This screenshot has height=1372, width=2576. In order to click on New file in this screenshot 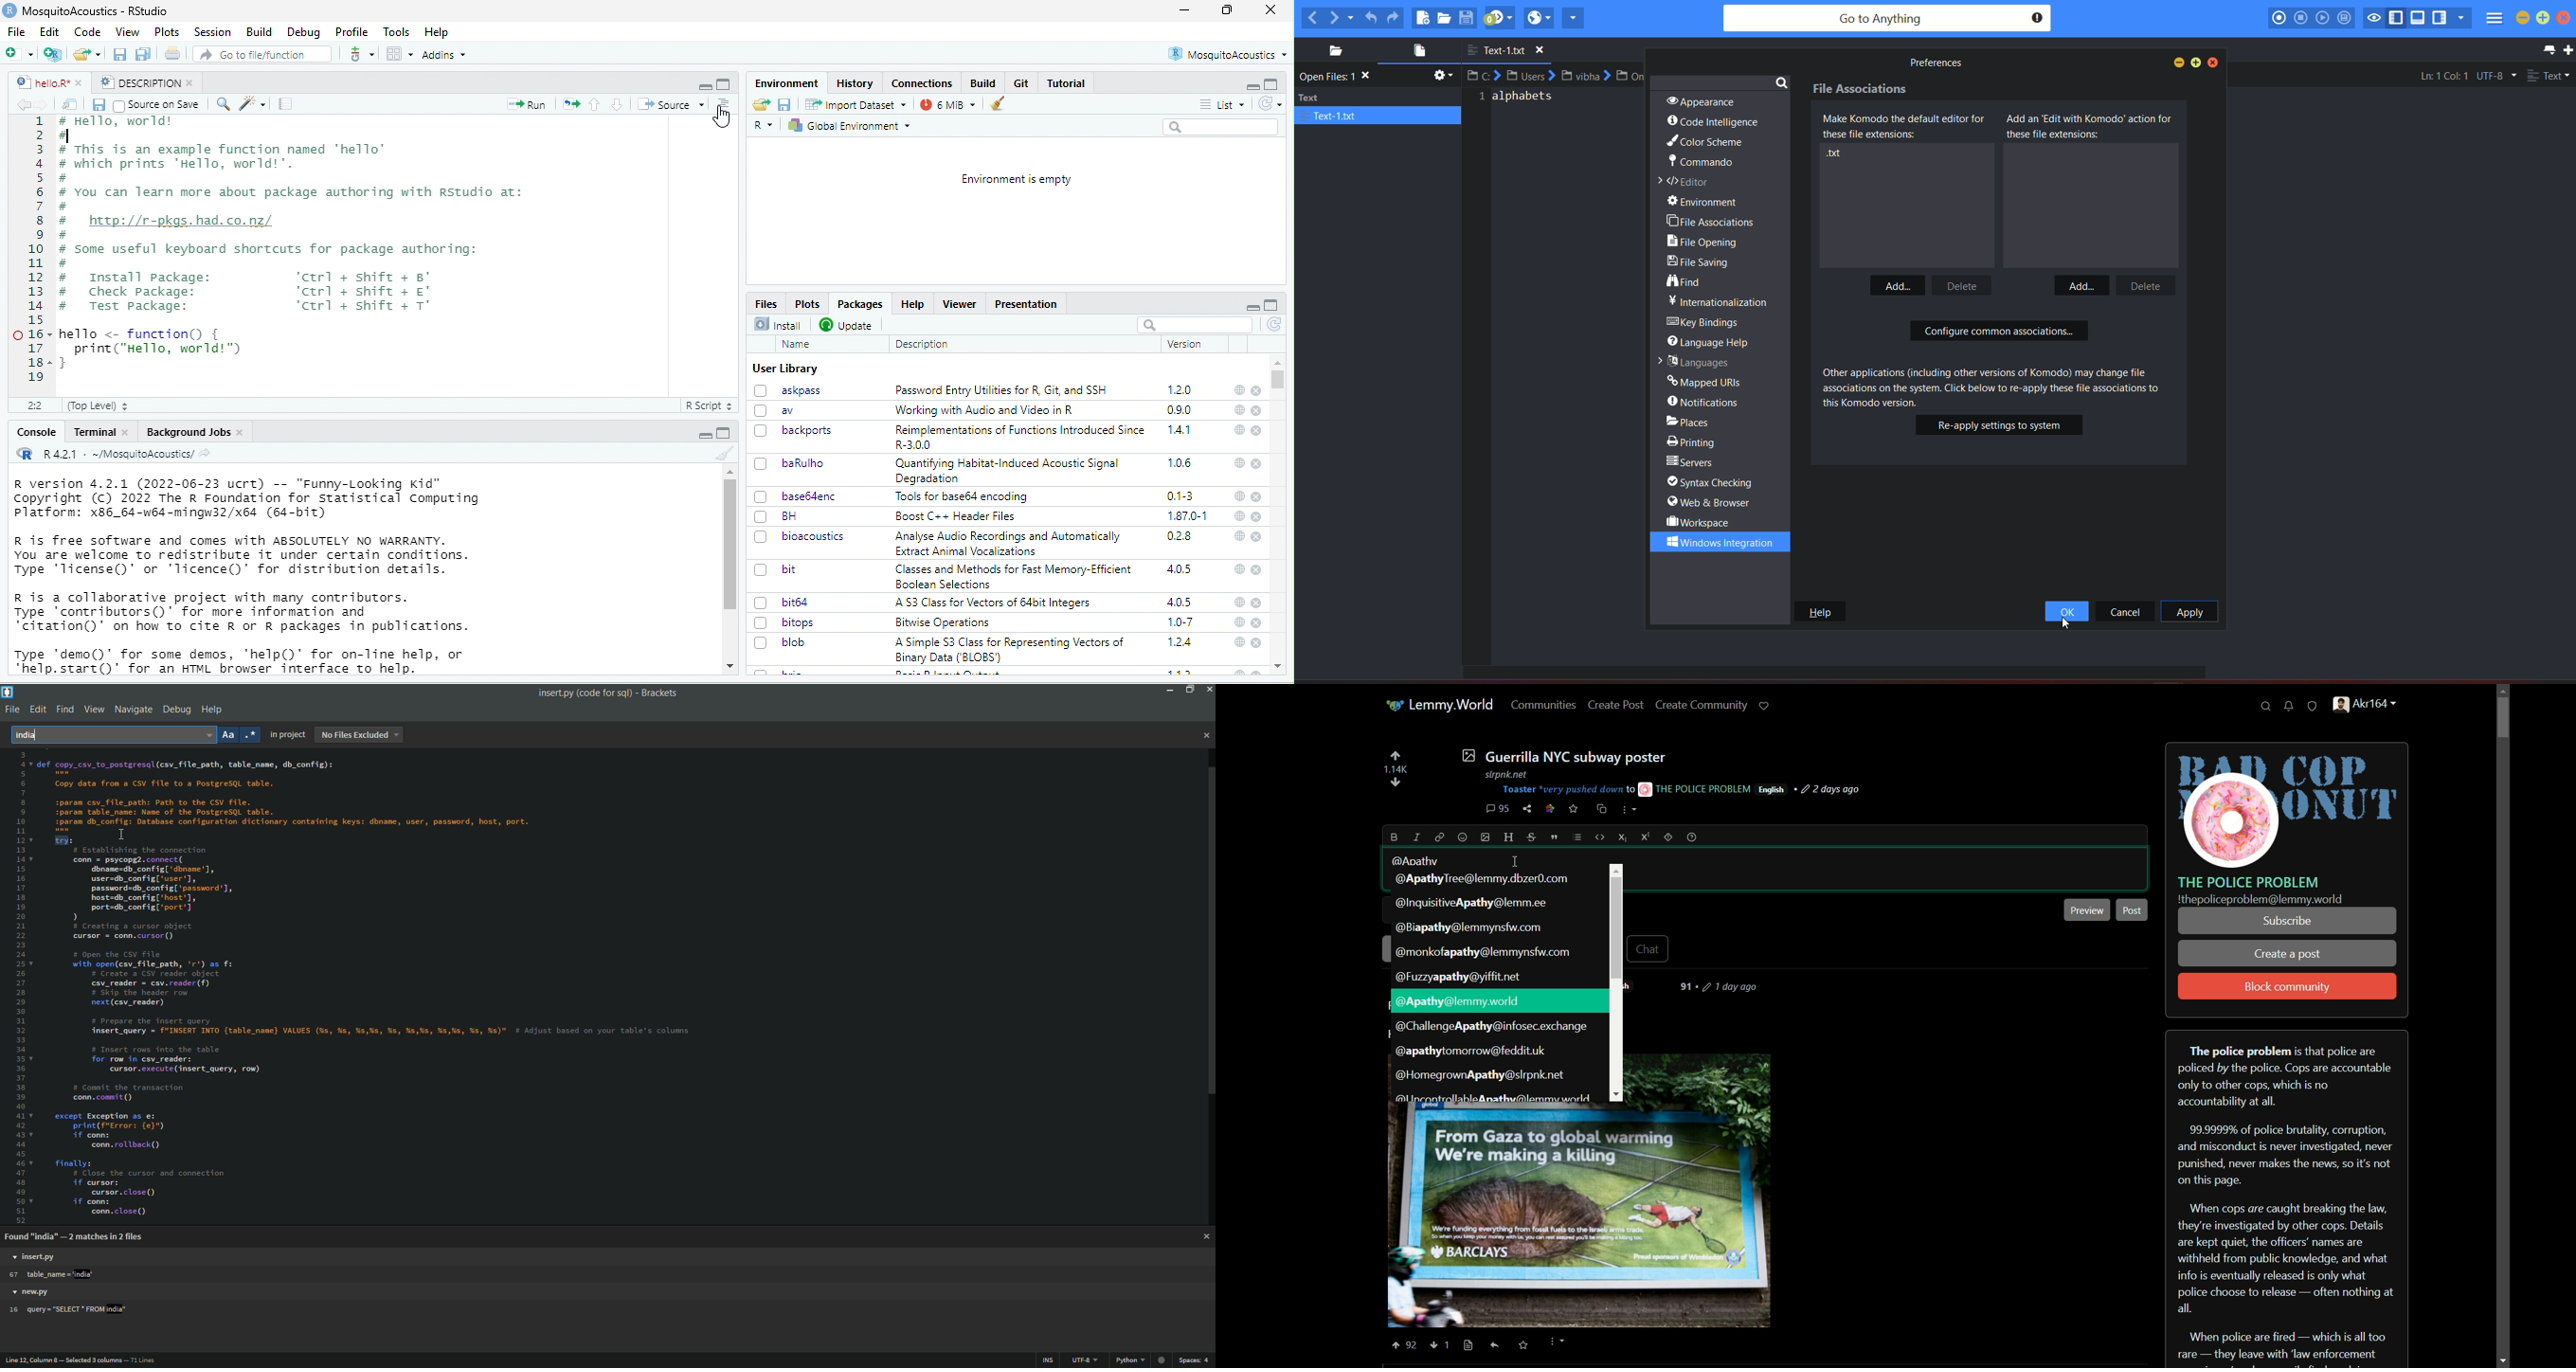, I will do `click(23, 53)`.